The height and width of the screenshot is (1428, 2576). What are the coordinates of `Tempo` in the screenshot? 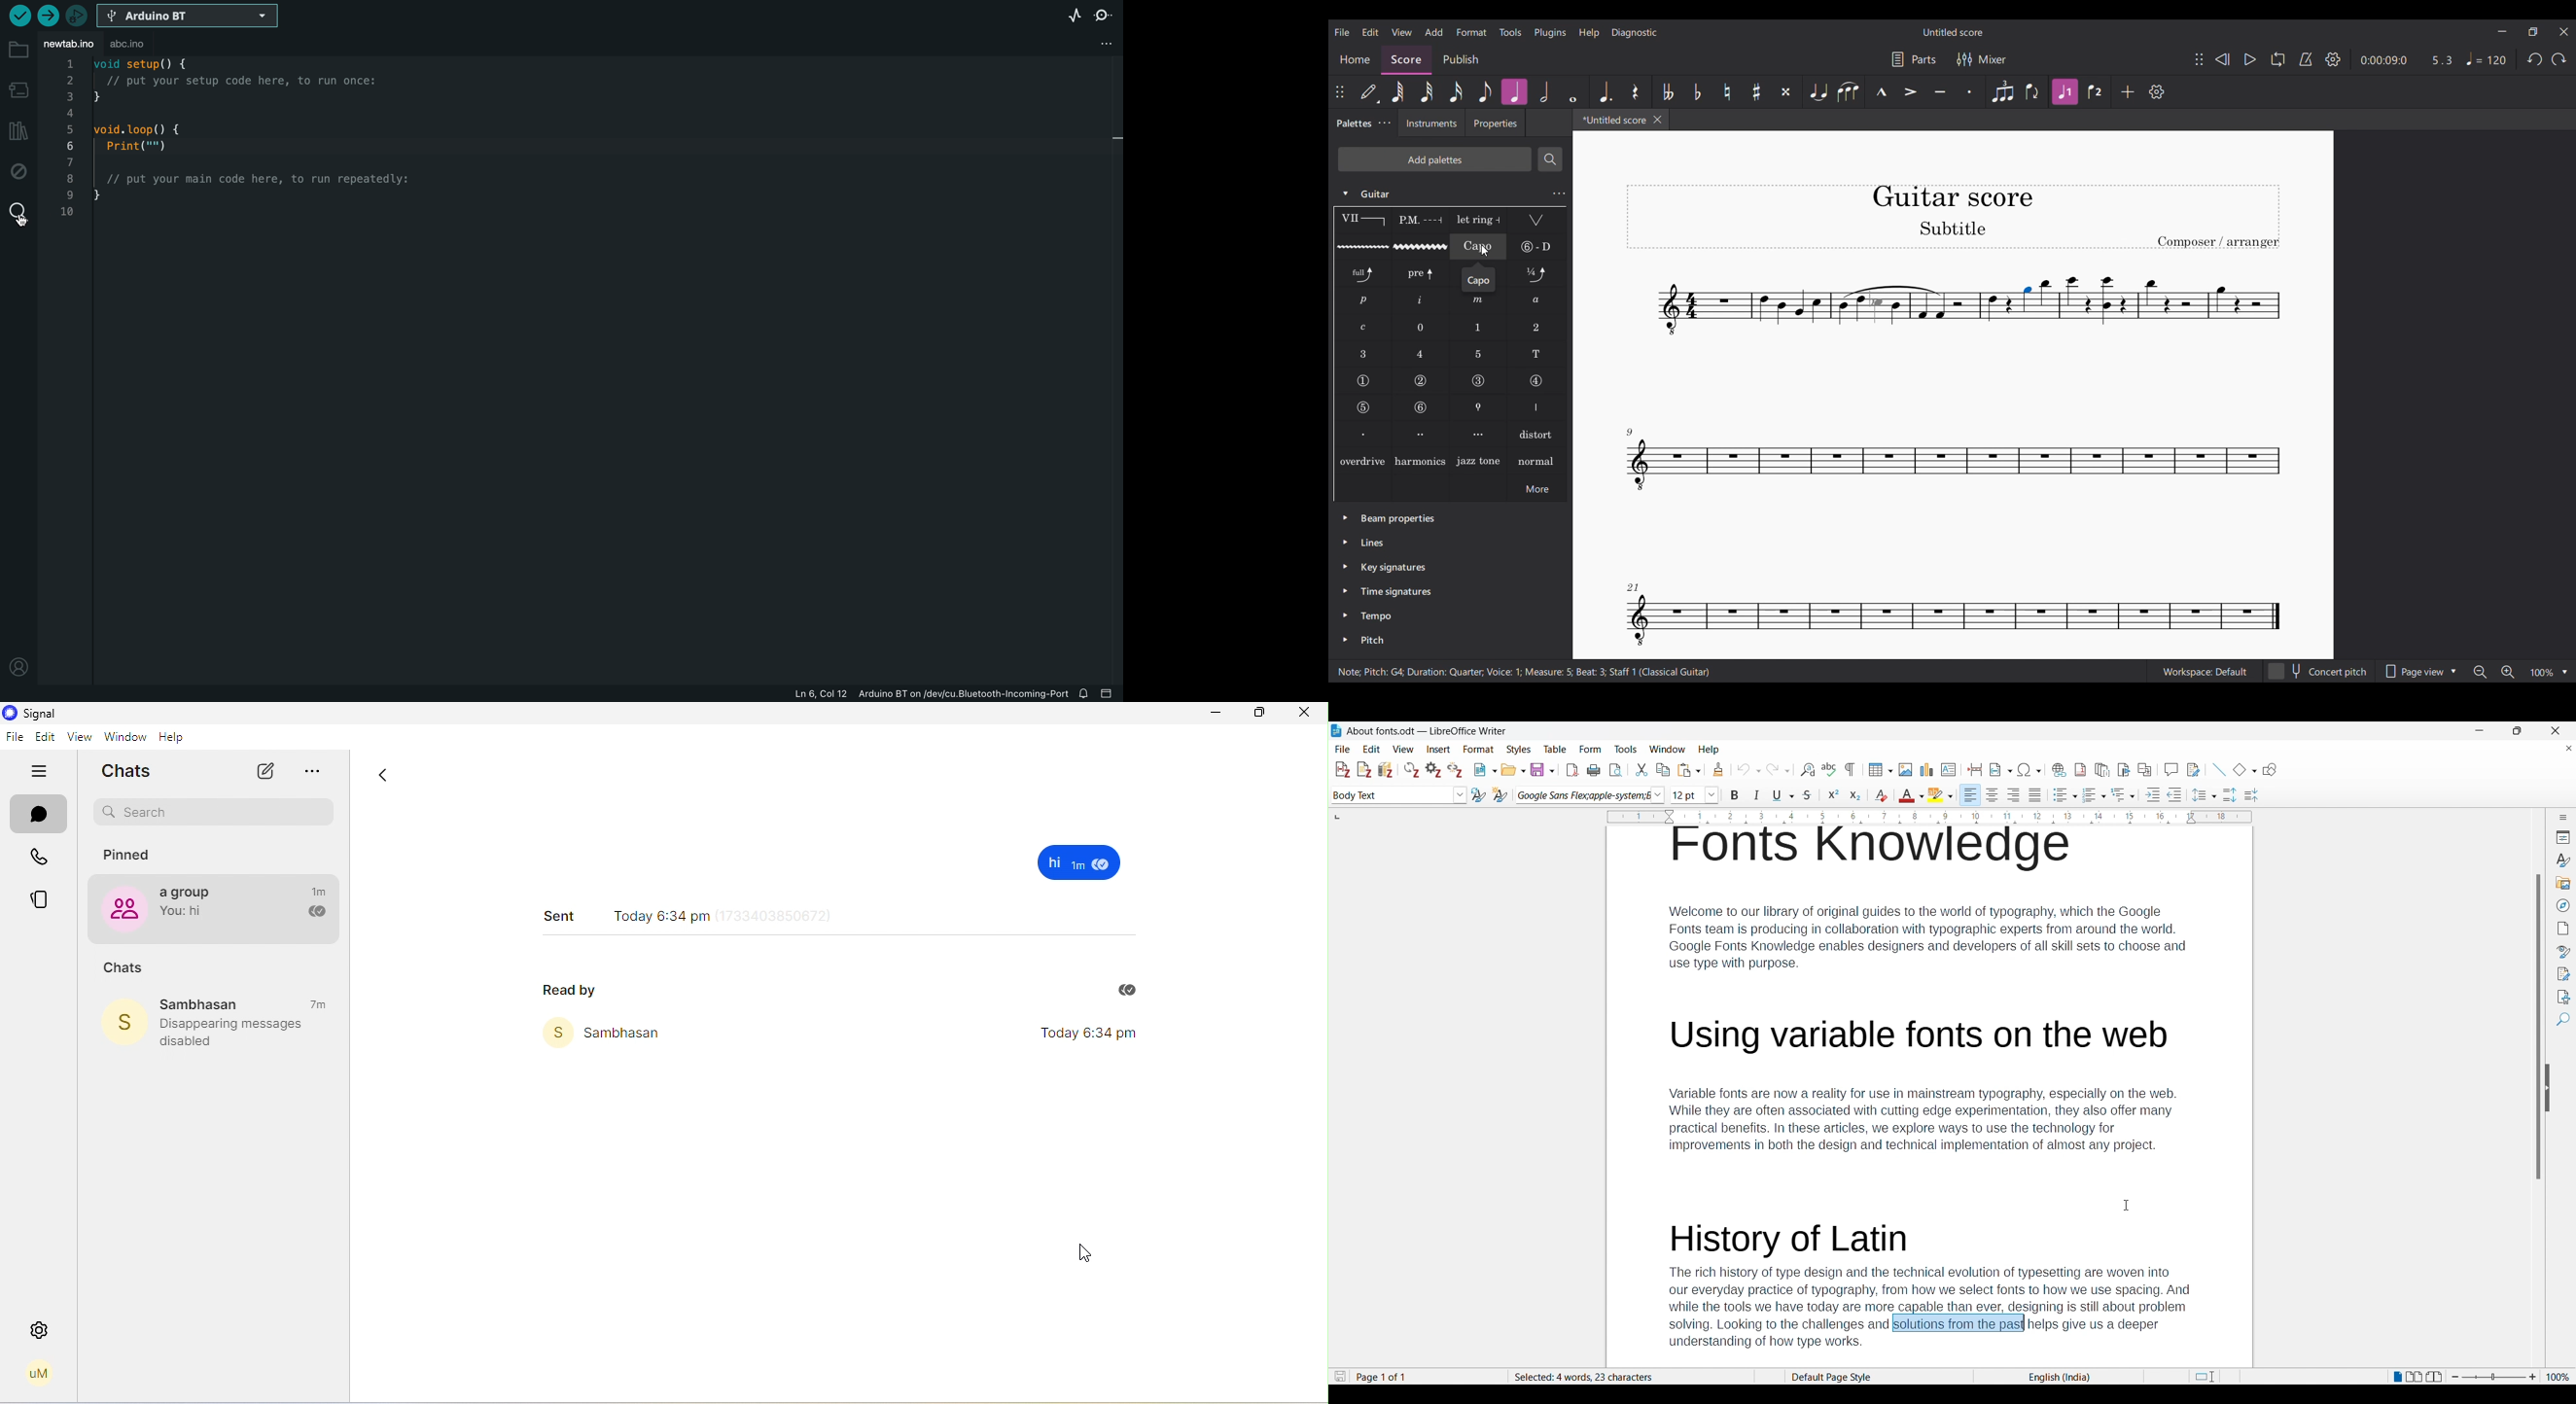 It's located at (1376, 616).